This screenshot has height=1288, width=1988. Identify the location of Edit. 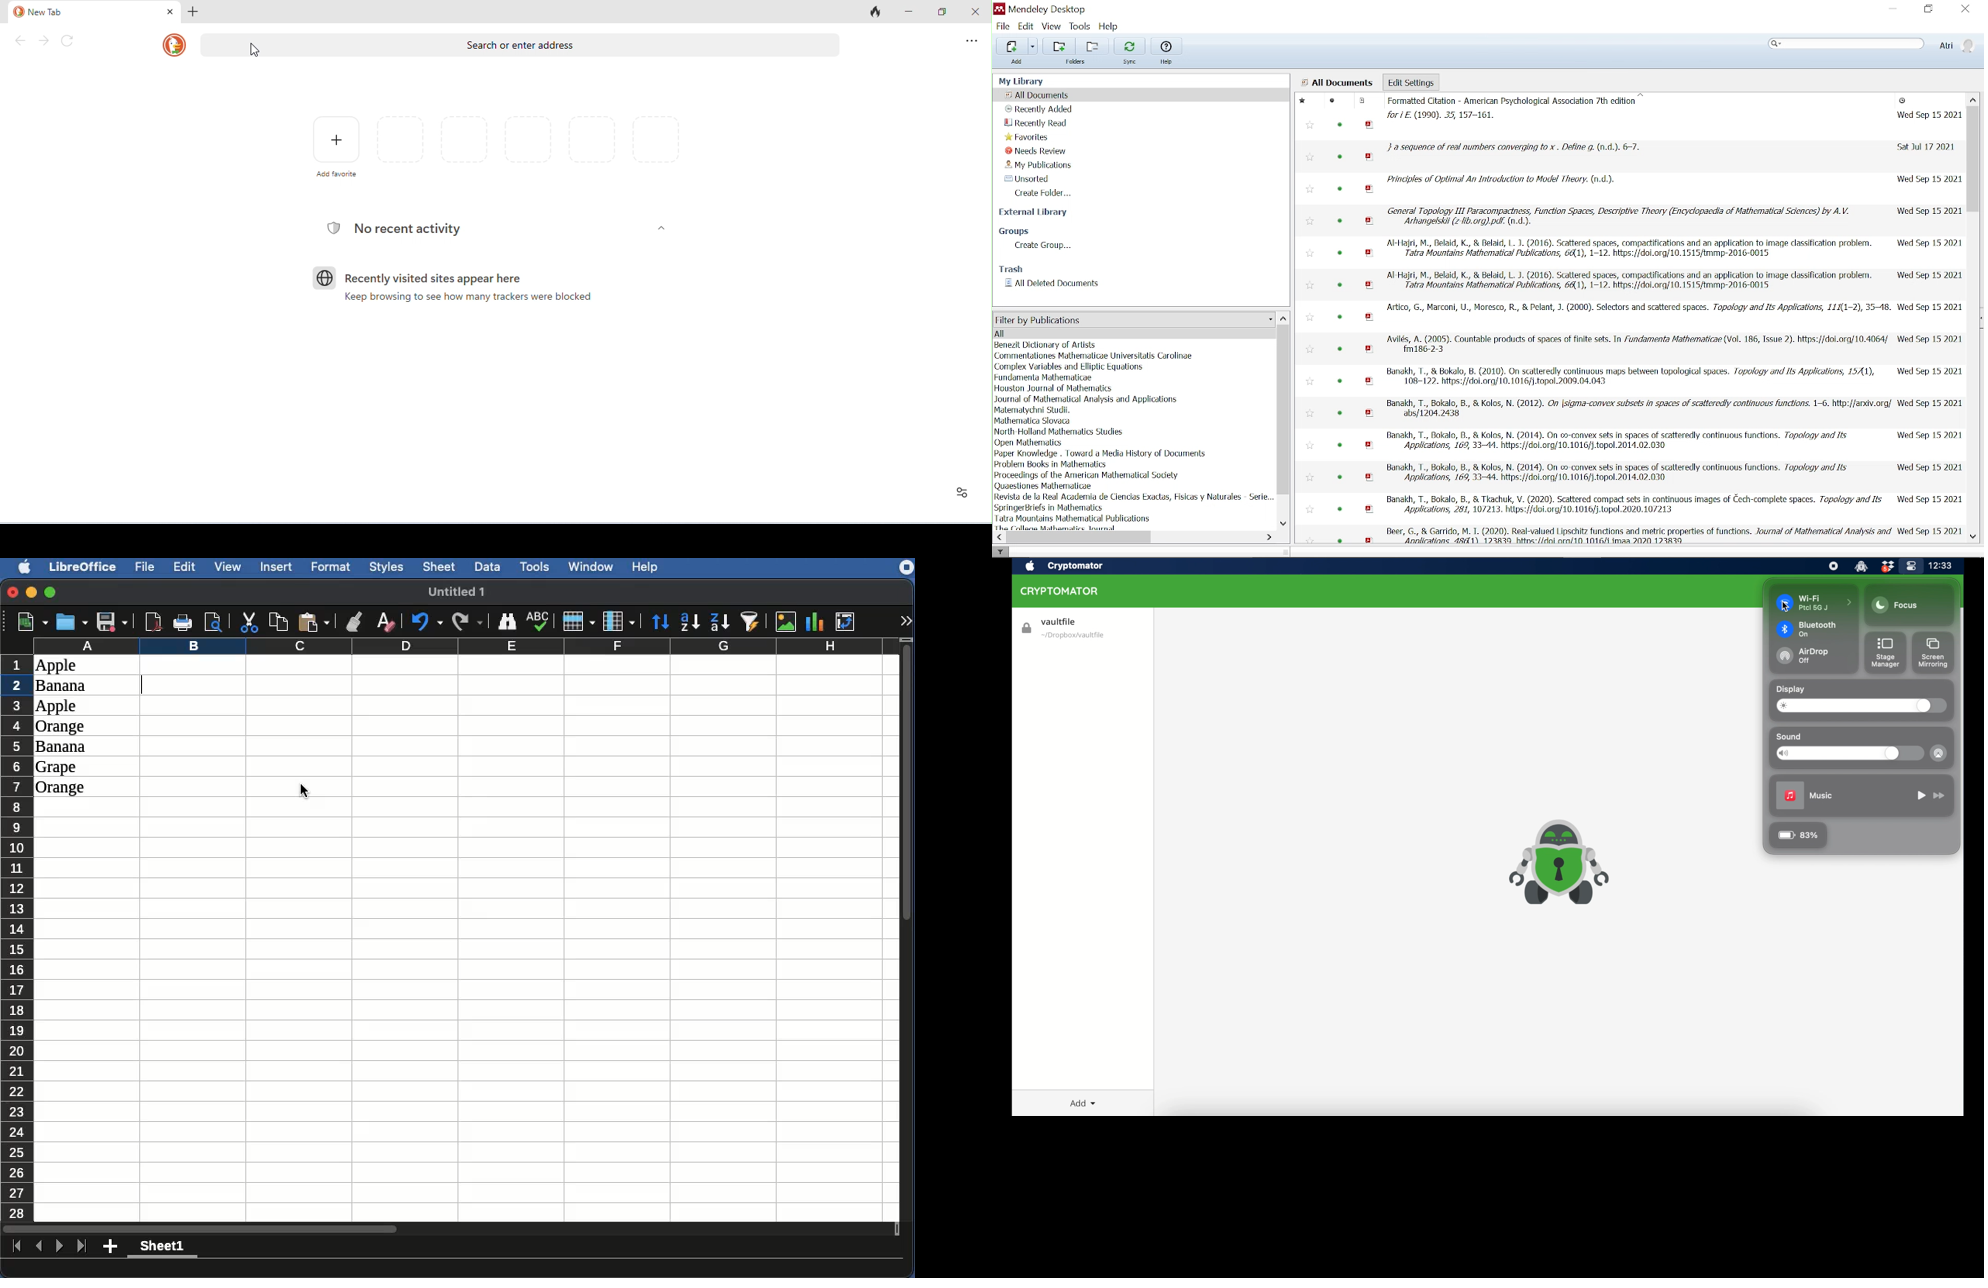
(186, 568).